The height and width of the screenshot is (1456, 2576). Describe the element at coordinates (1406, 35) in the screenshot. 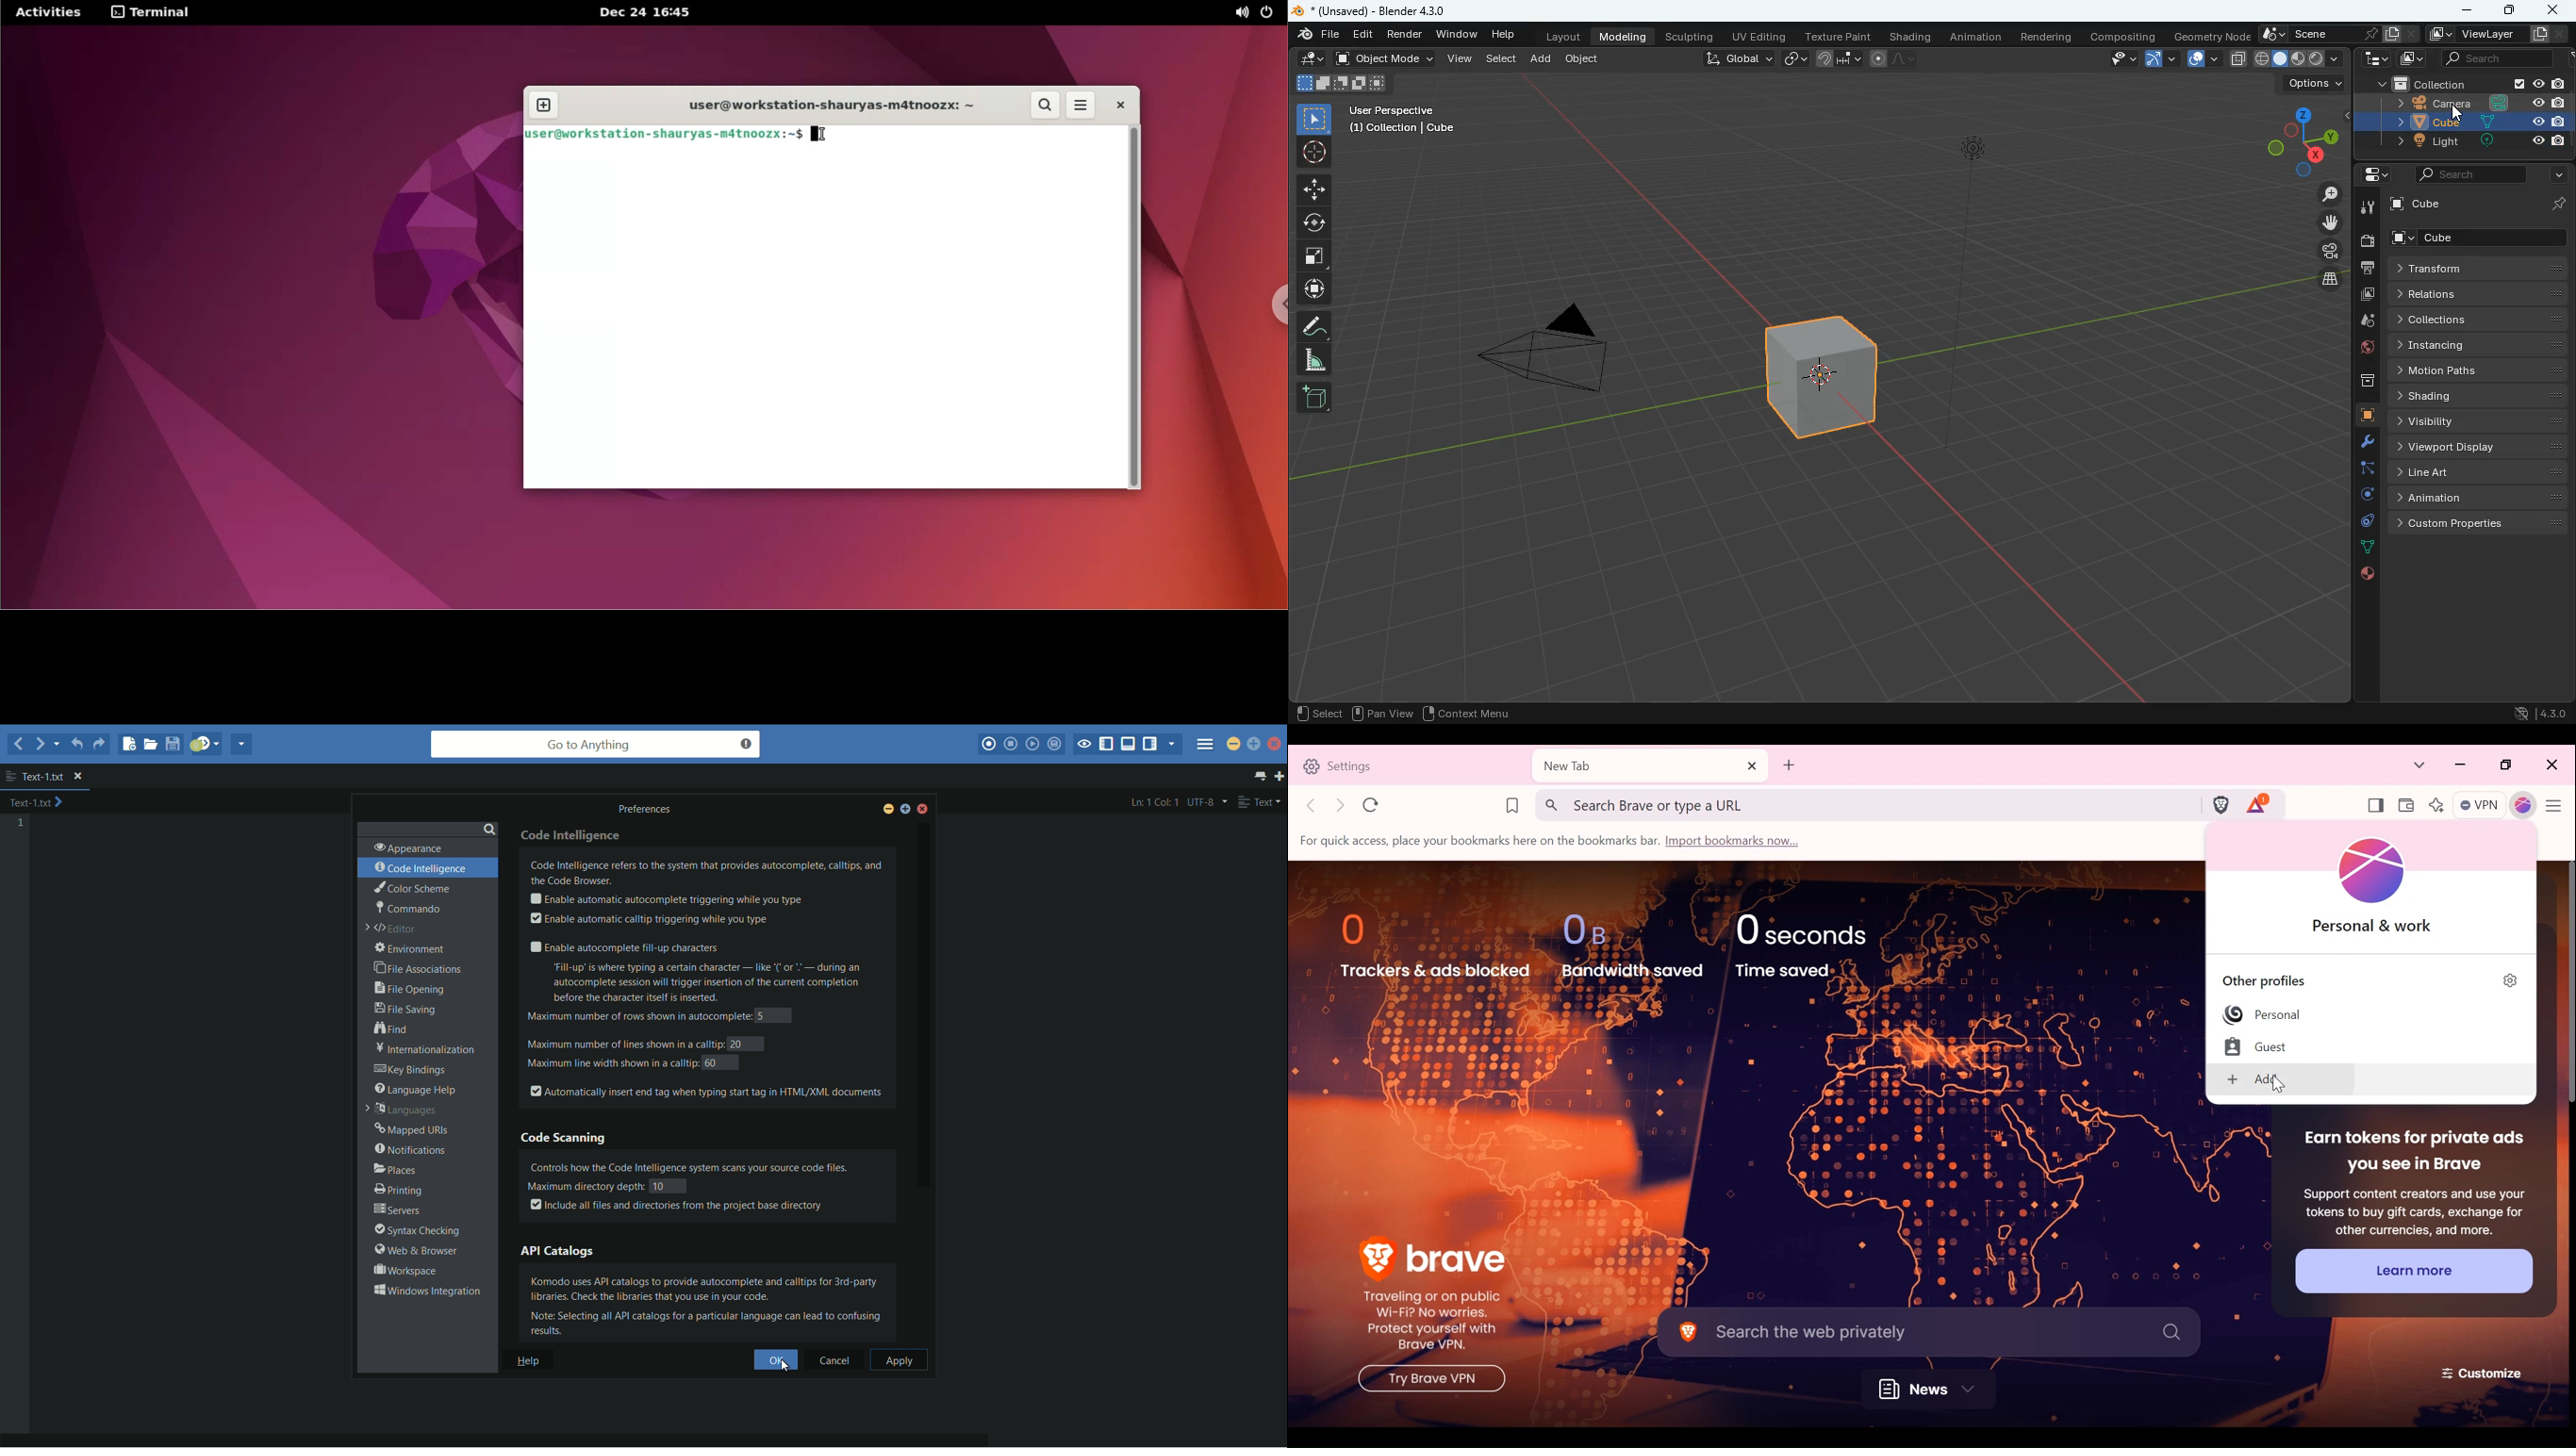

I see `render` at that location.